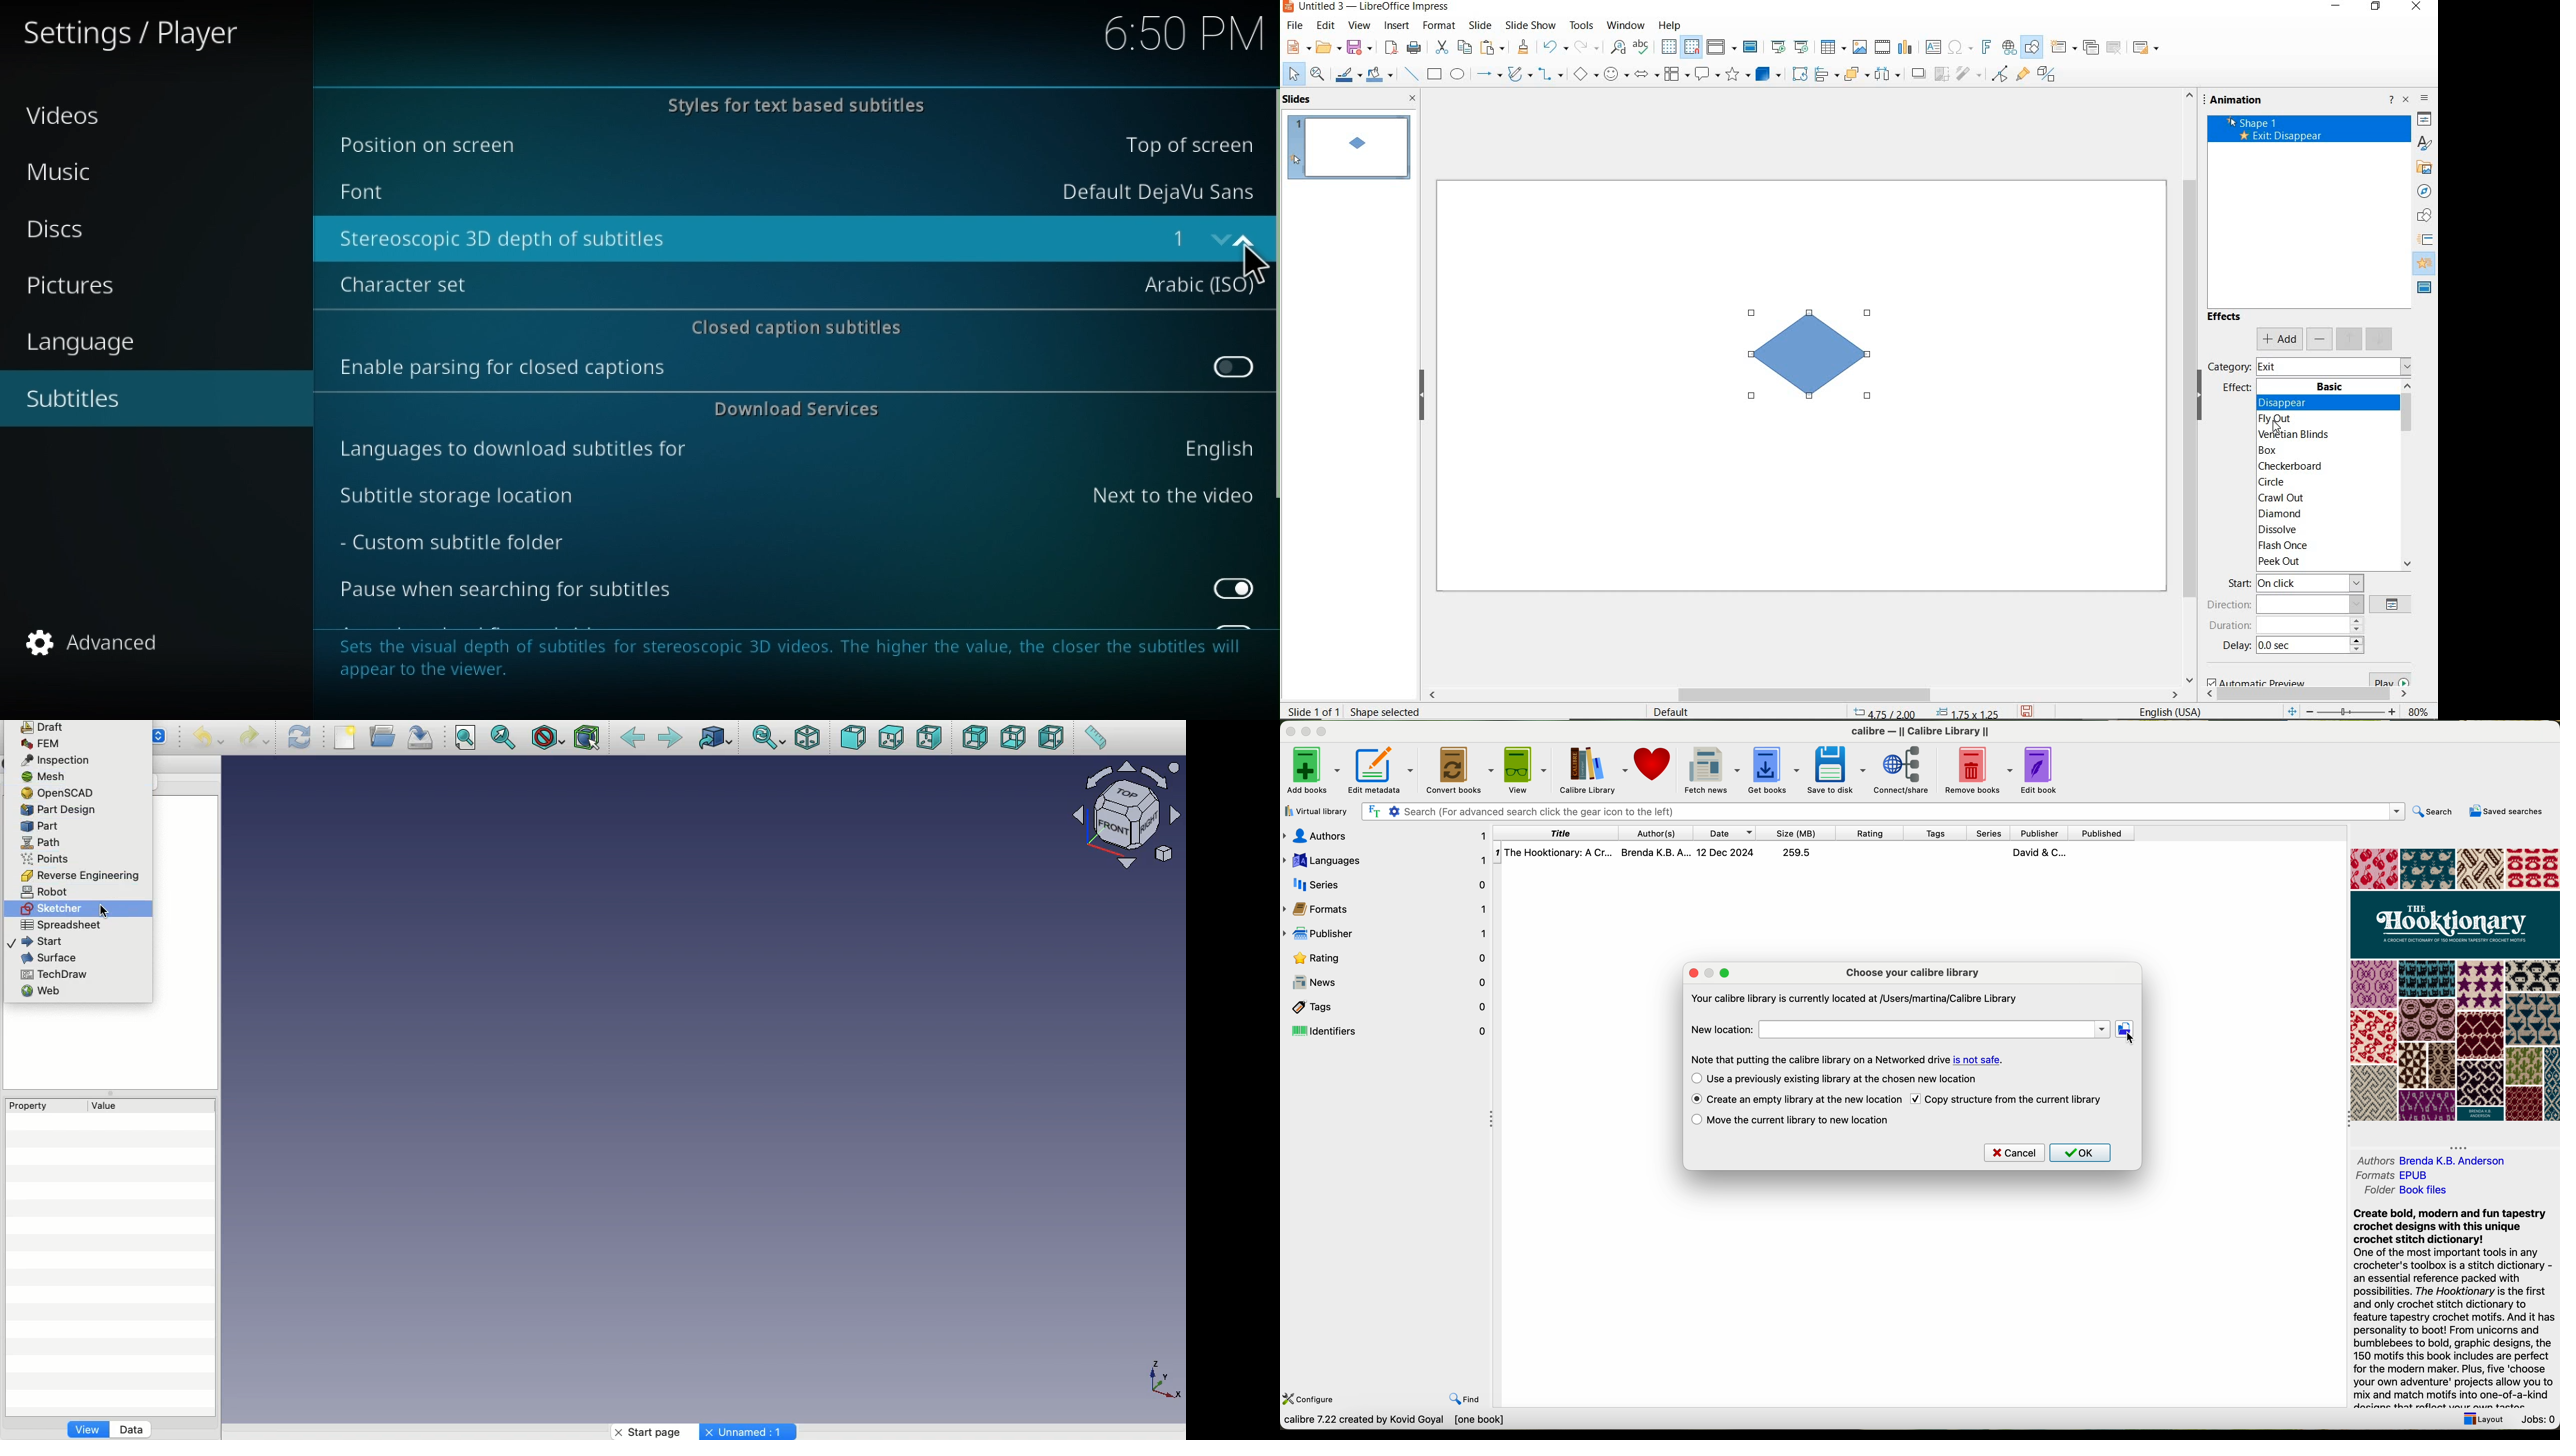 The height and width of the screenshot is (1456, 2576). What do you see at coordinates (424, 737) in the screenshot?
I see `Save` at bounding box center [424, 737].